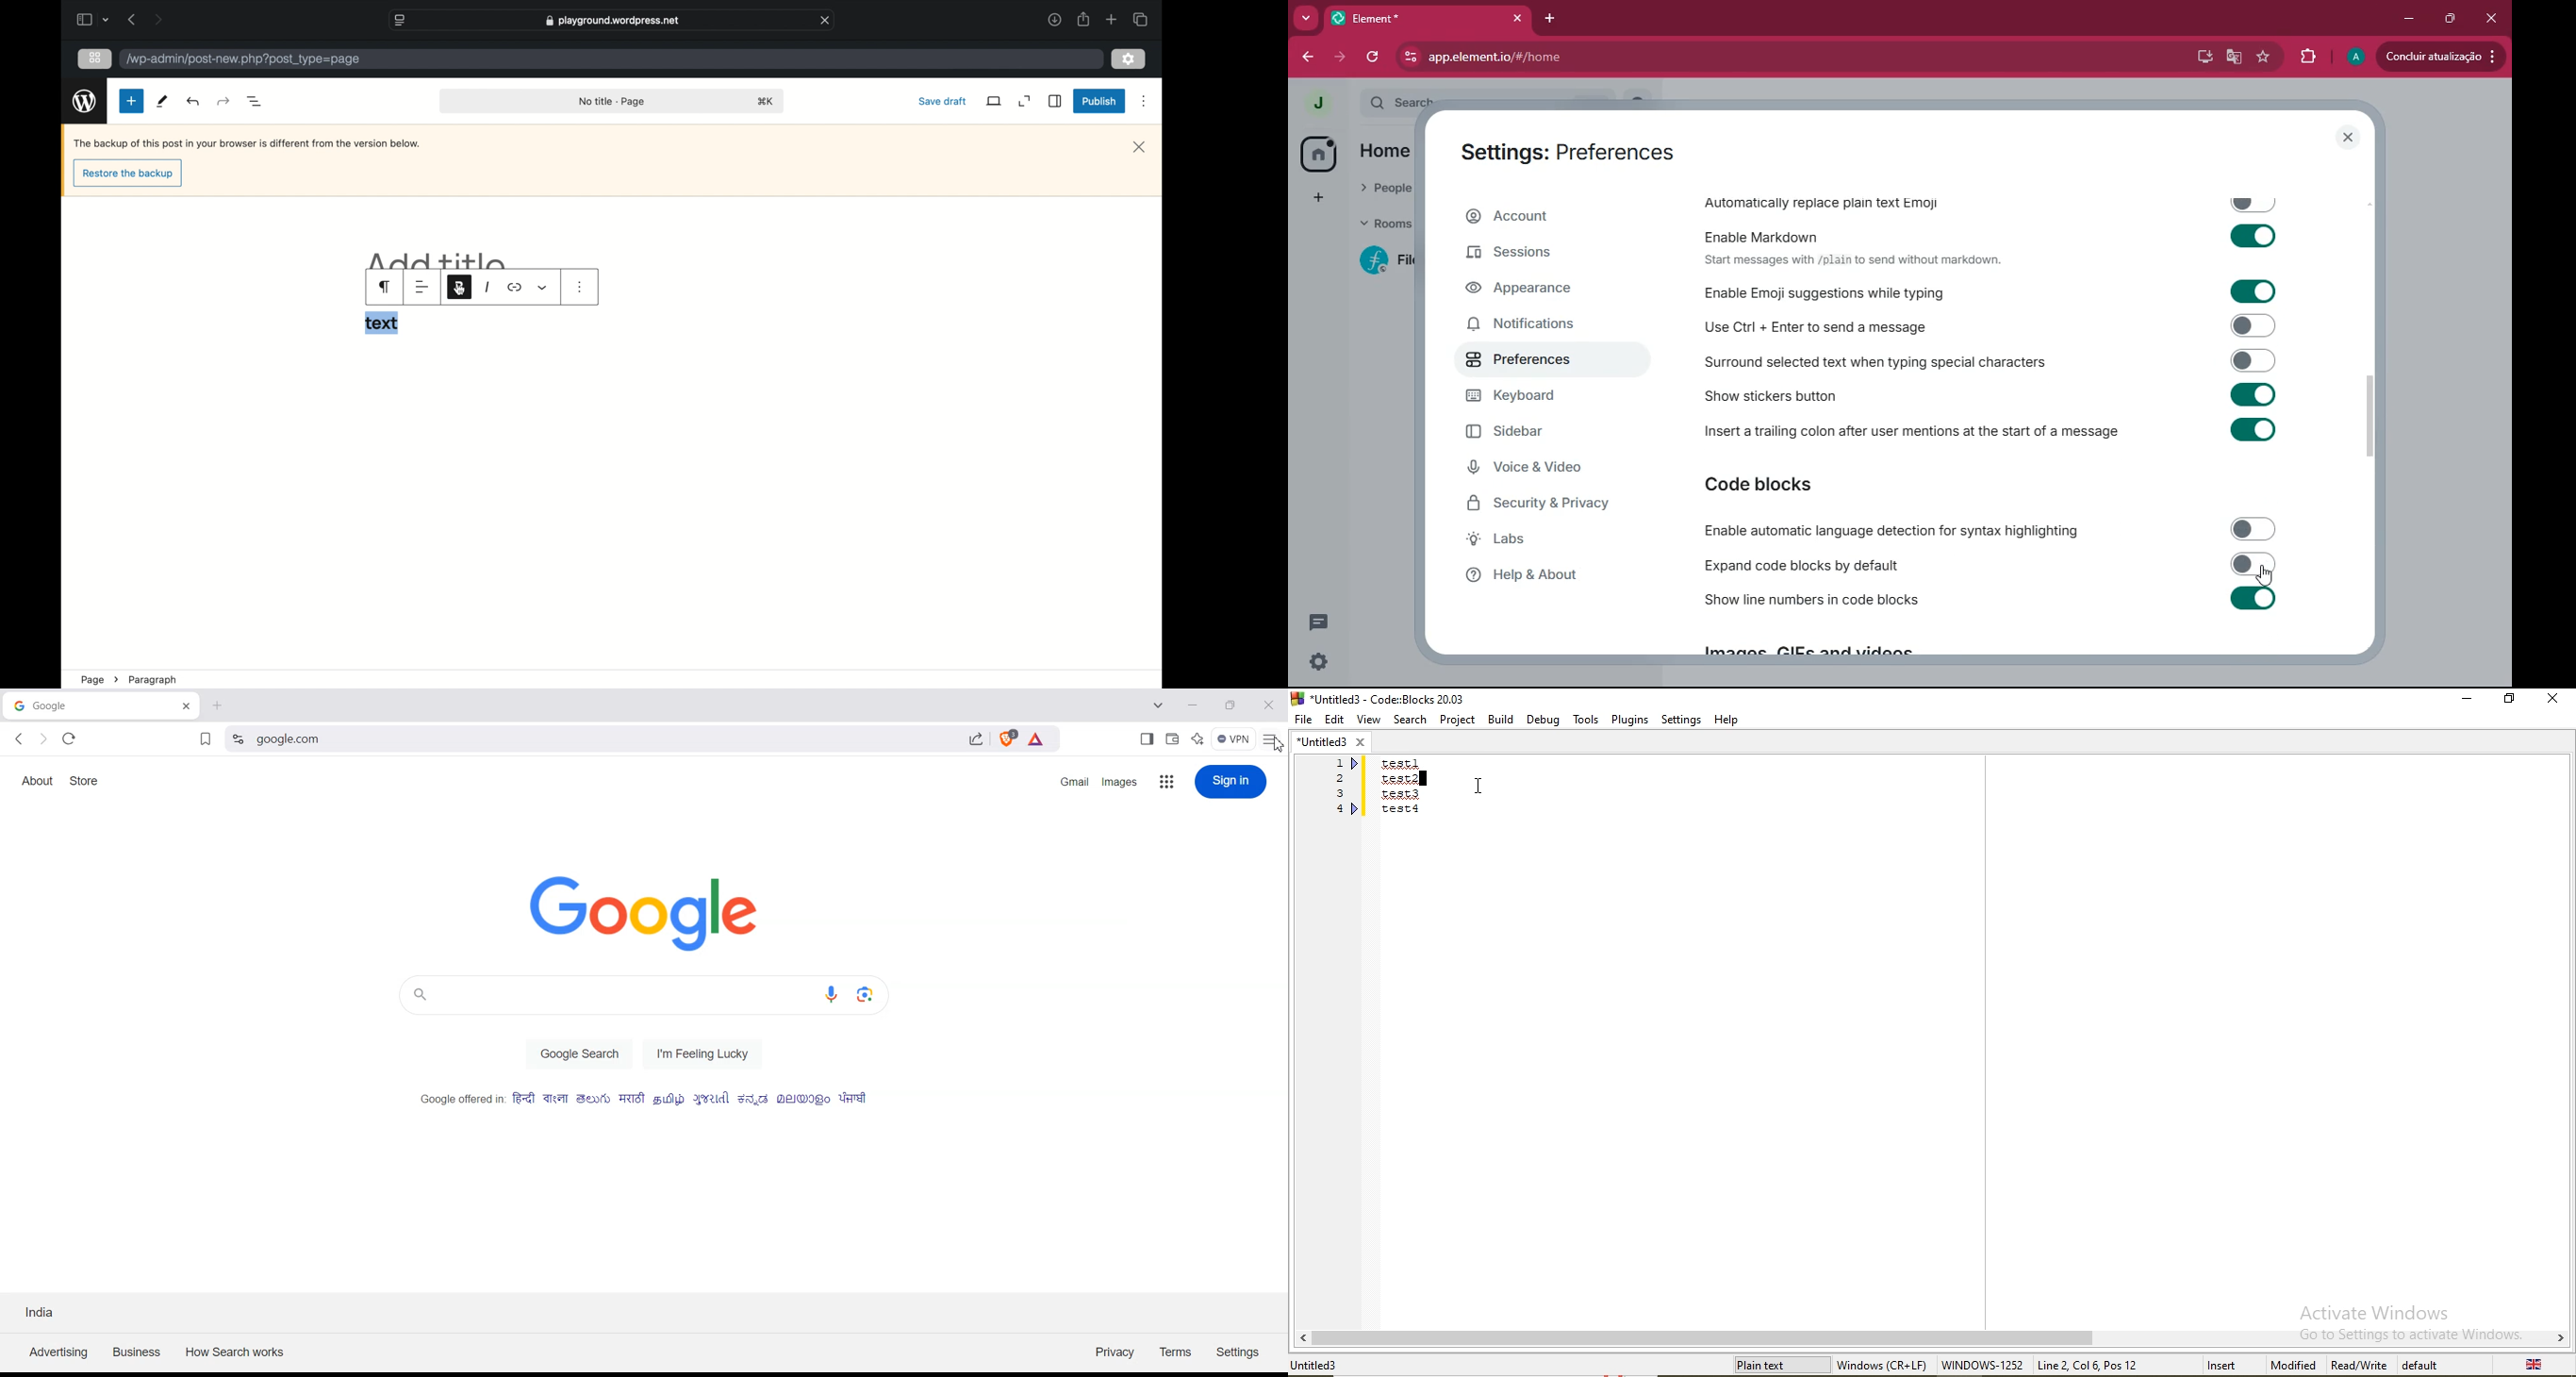 The height and width of the screenshot is (1400, 2576). Describe the element at coordinates (1992, 602) in the screenshot. I see `Show line numbers in code blocks` at that location.